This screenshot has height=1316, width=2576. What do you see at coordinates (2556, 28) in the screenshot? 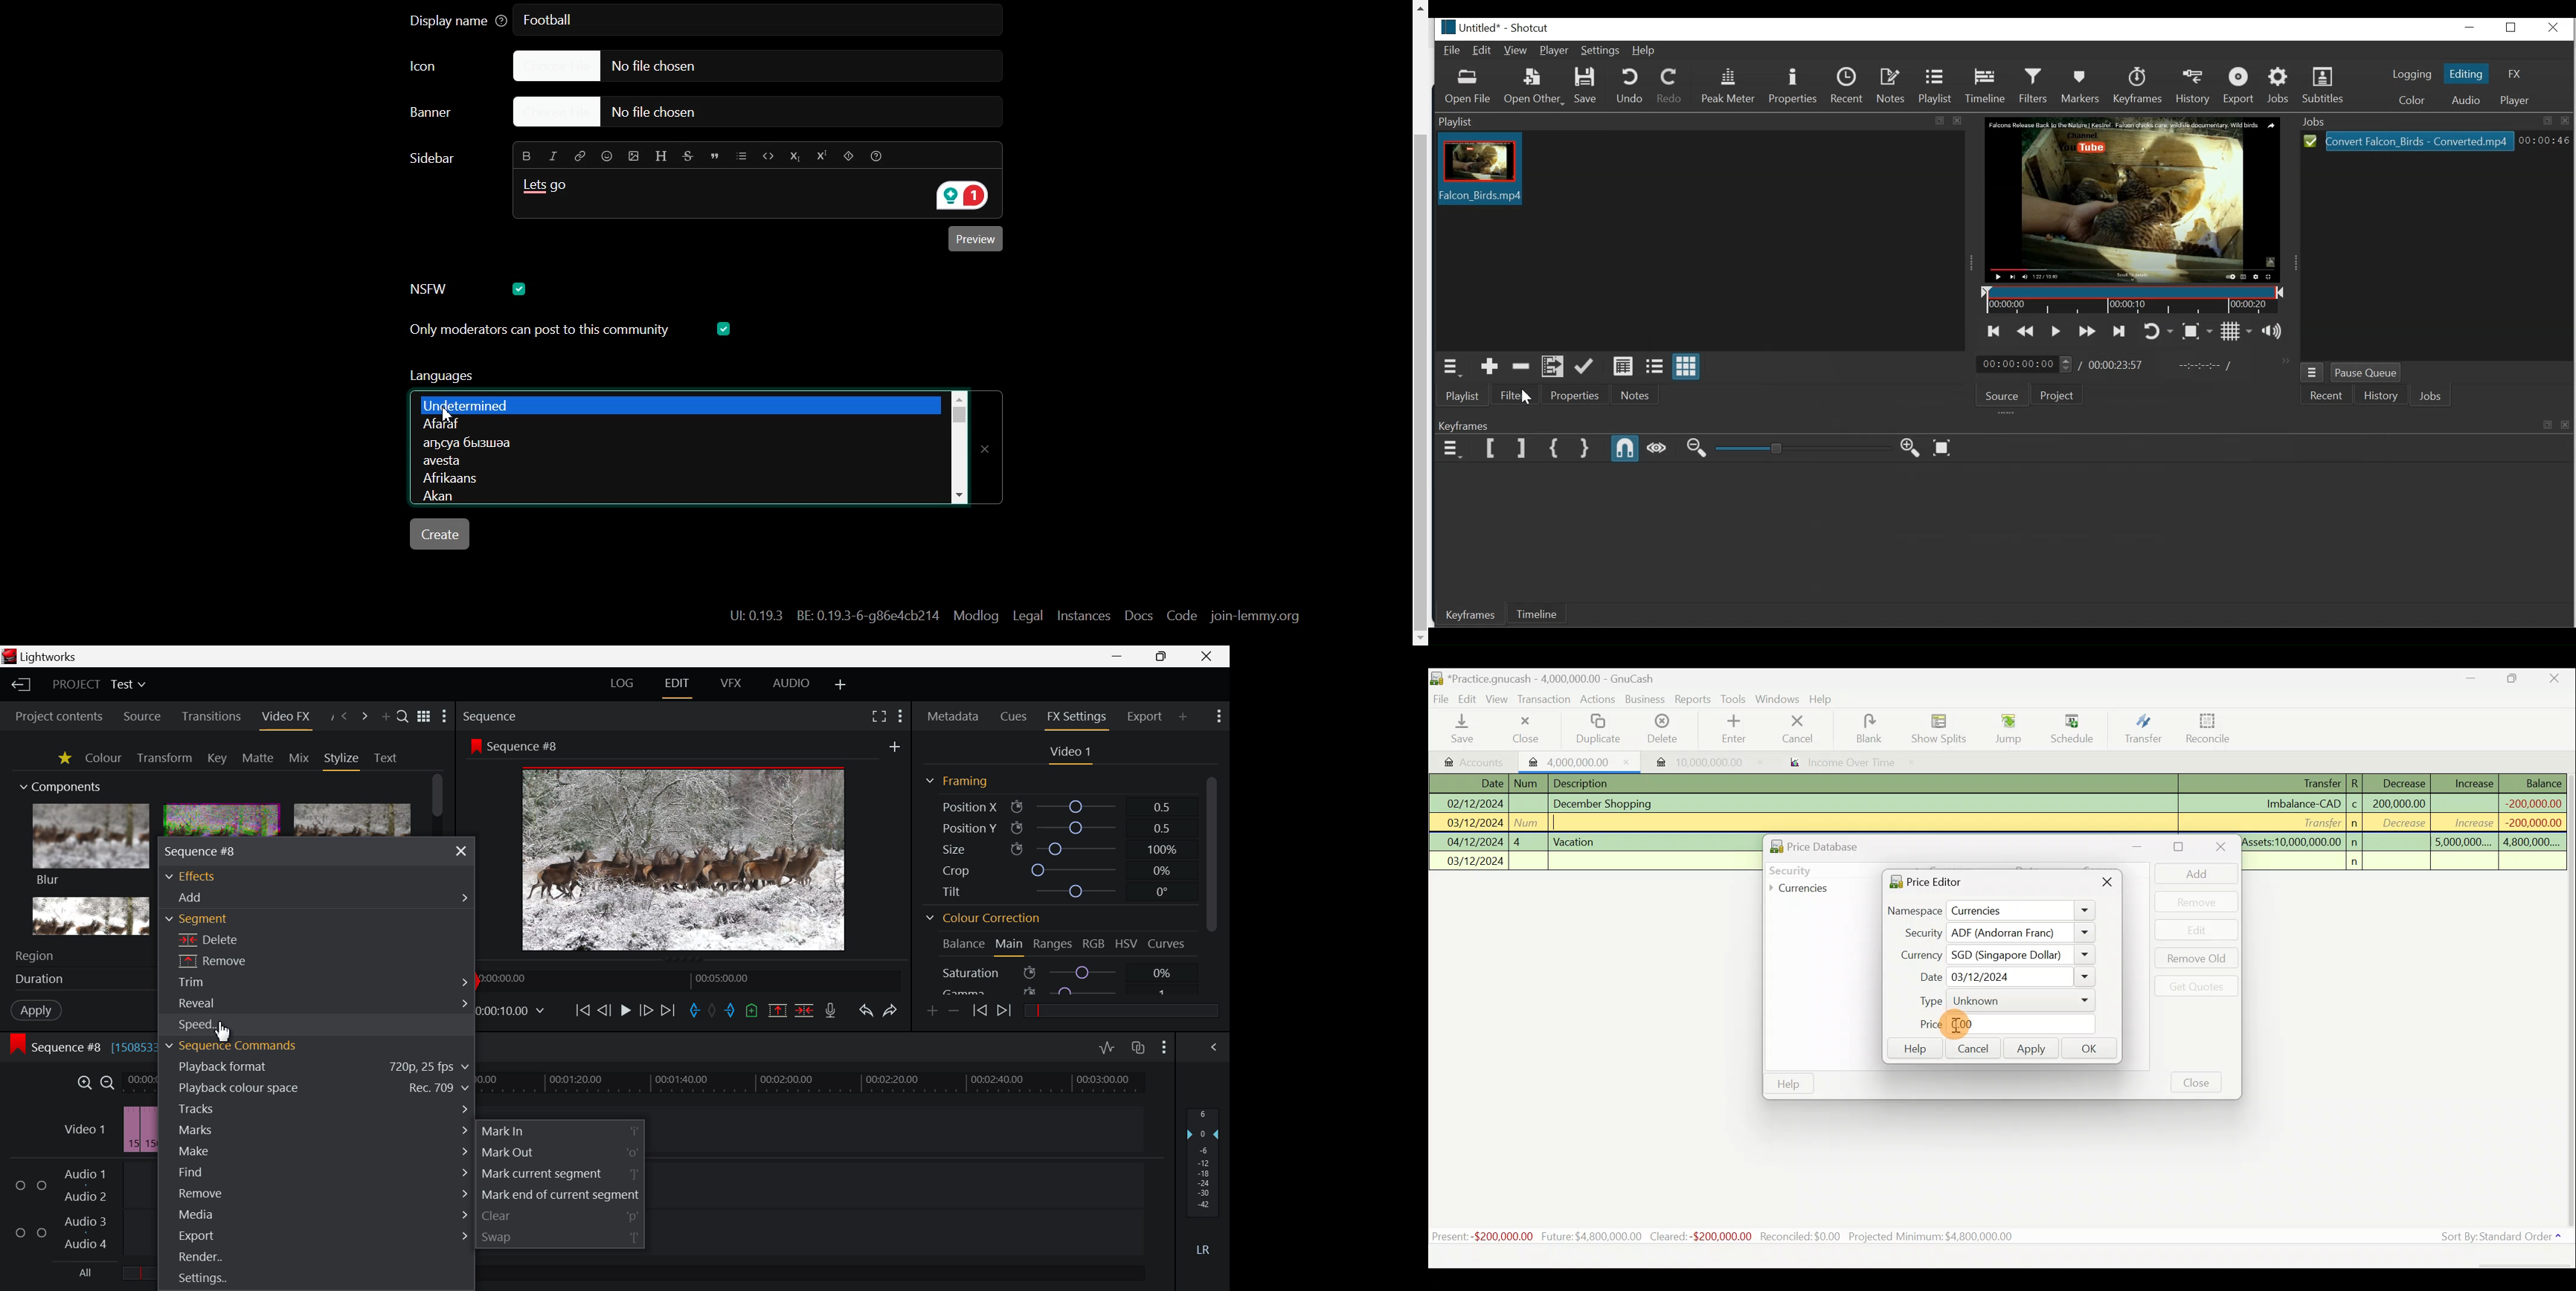
I see `Close` at bounding box center [2556, 28].